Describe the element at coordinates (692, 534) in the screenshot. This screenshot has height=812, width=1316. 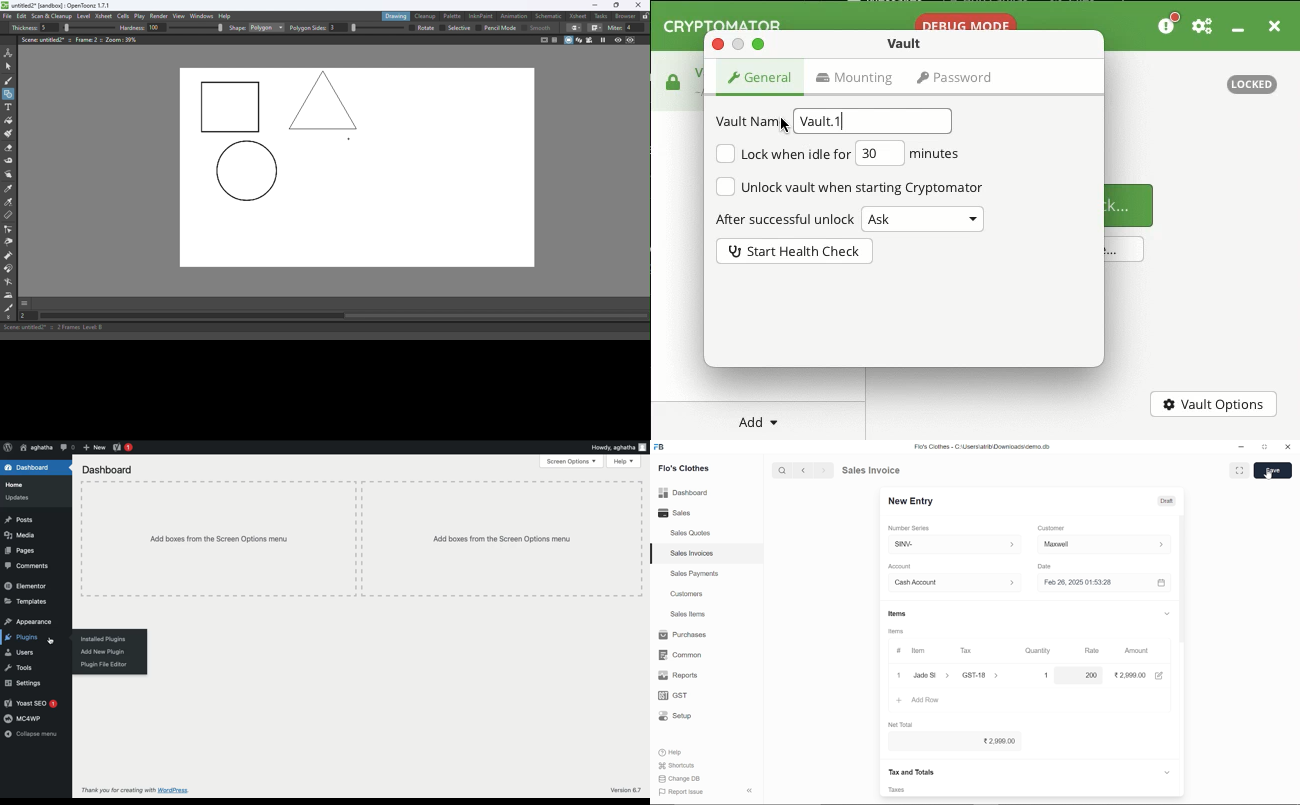
I see `Sales Quotes` at that location.